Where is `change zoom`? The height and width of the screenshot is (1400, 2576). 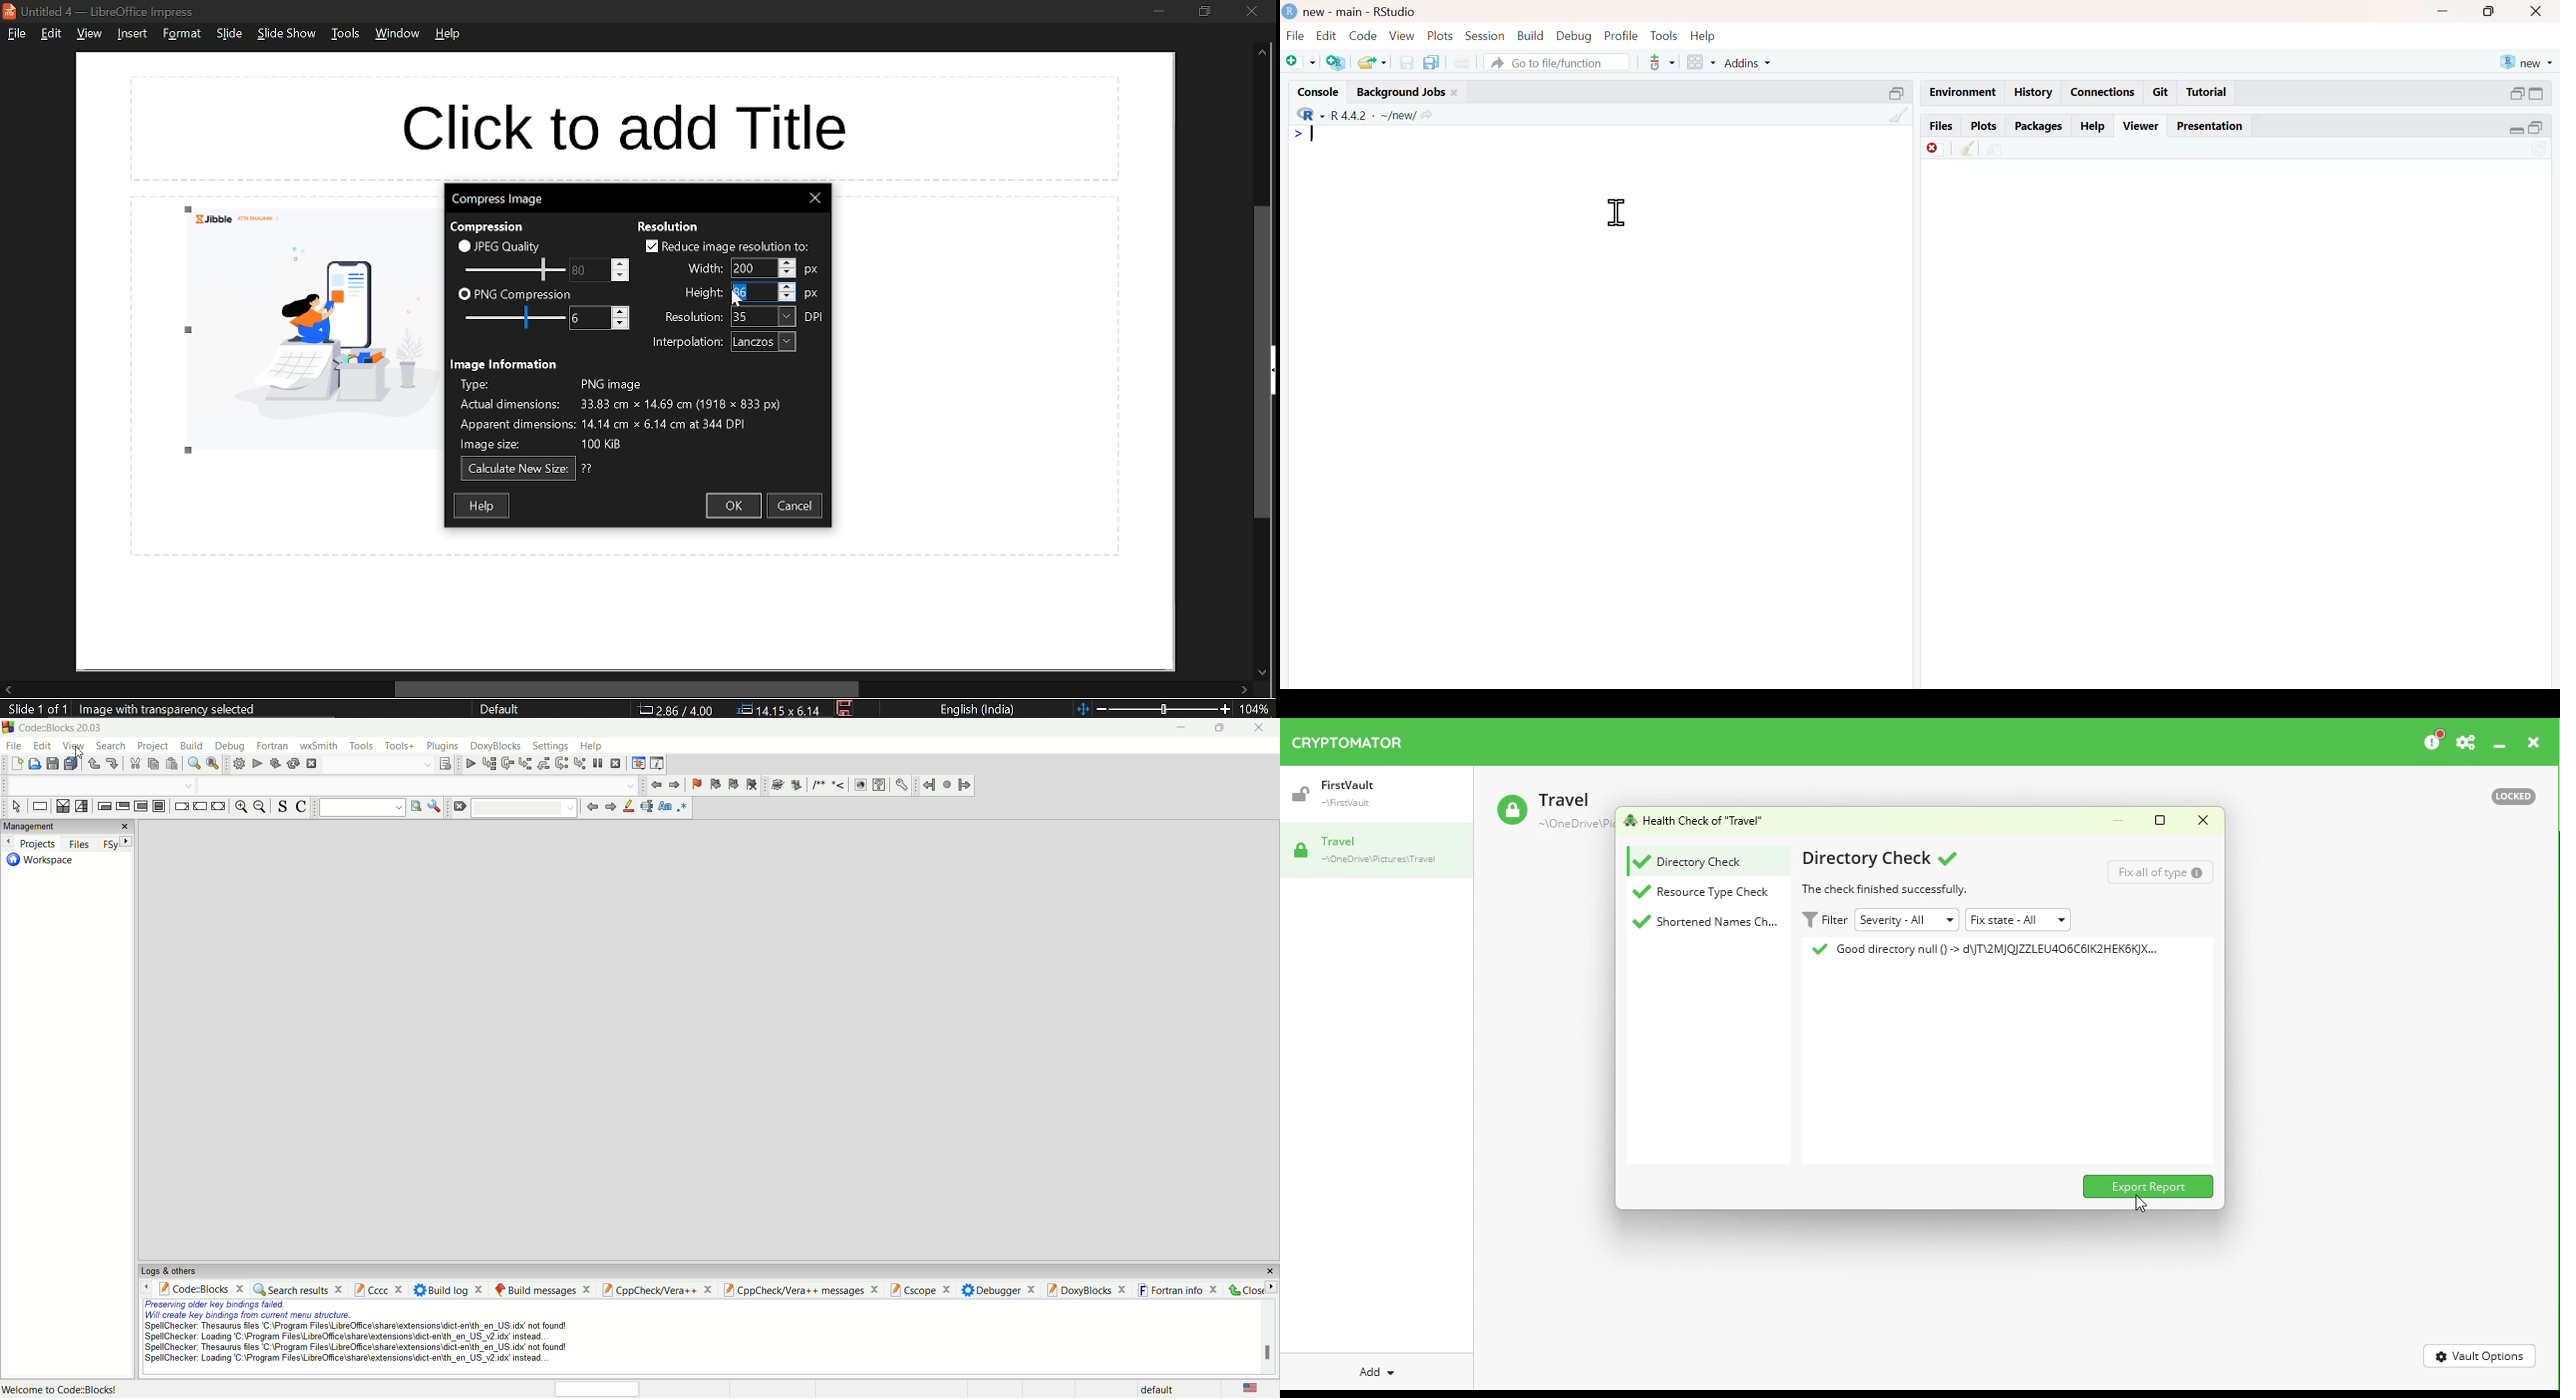 change zoom is located at coordinates (1154, 709).